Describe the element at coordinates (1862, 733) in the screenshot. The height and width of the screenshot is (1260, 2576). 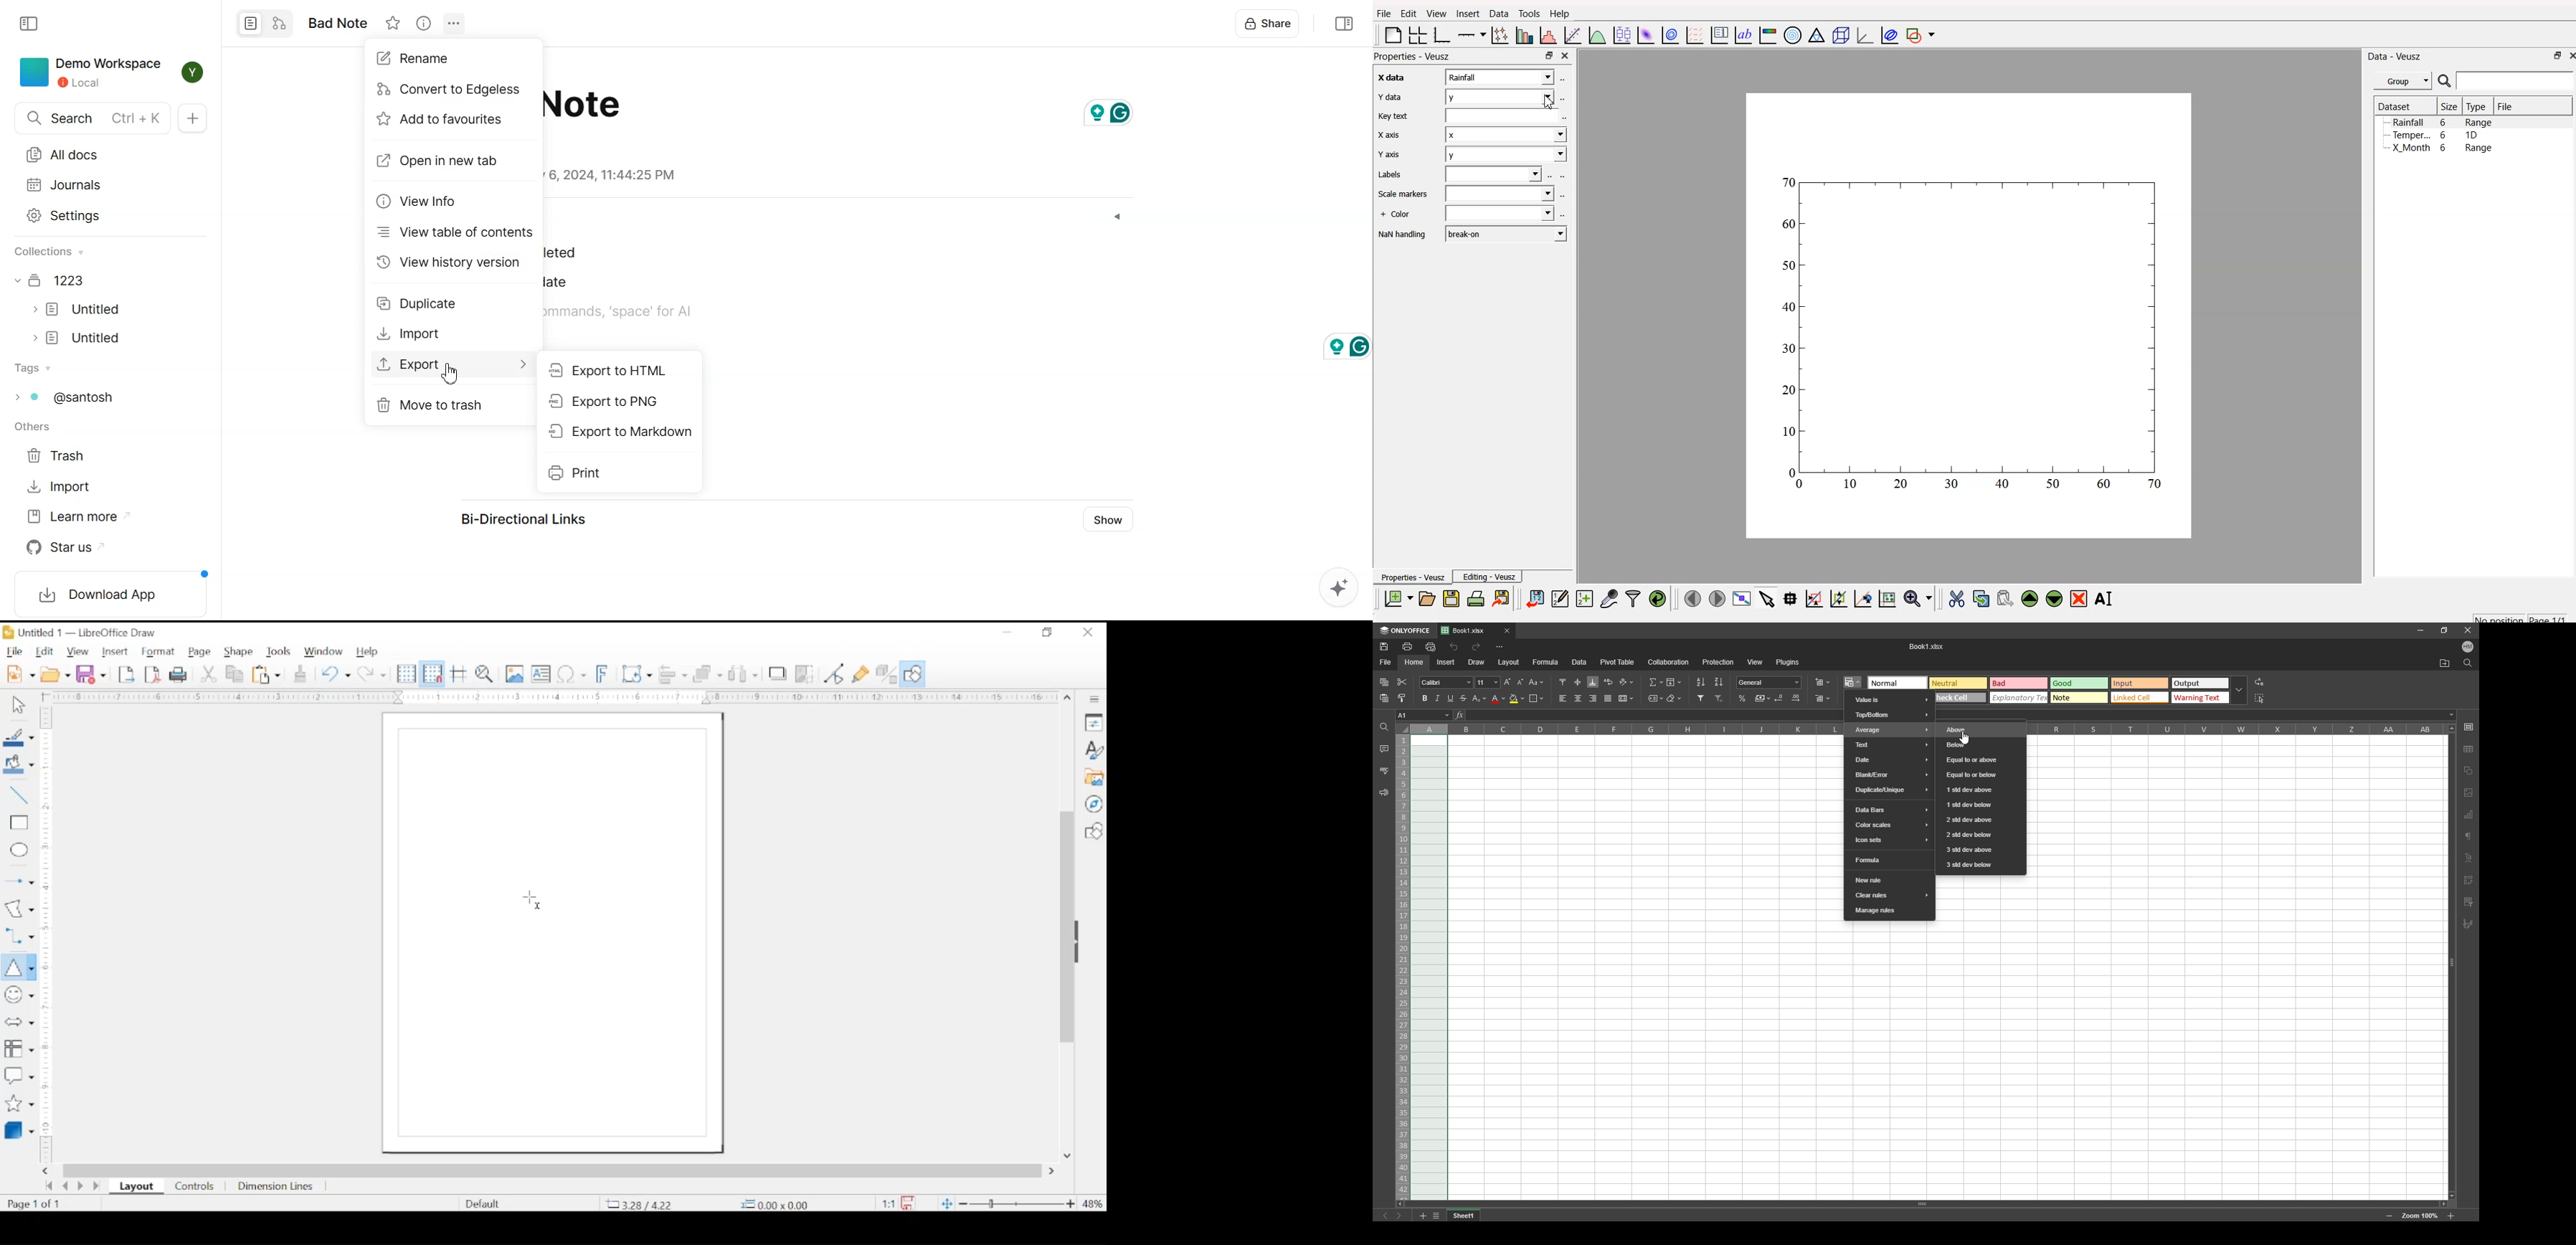
I see `cursor` at that location.